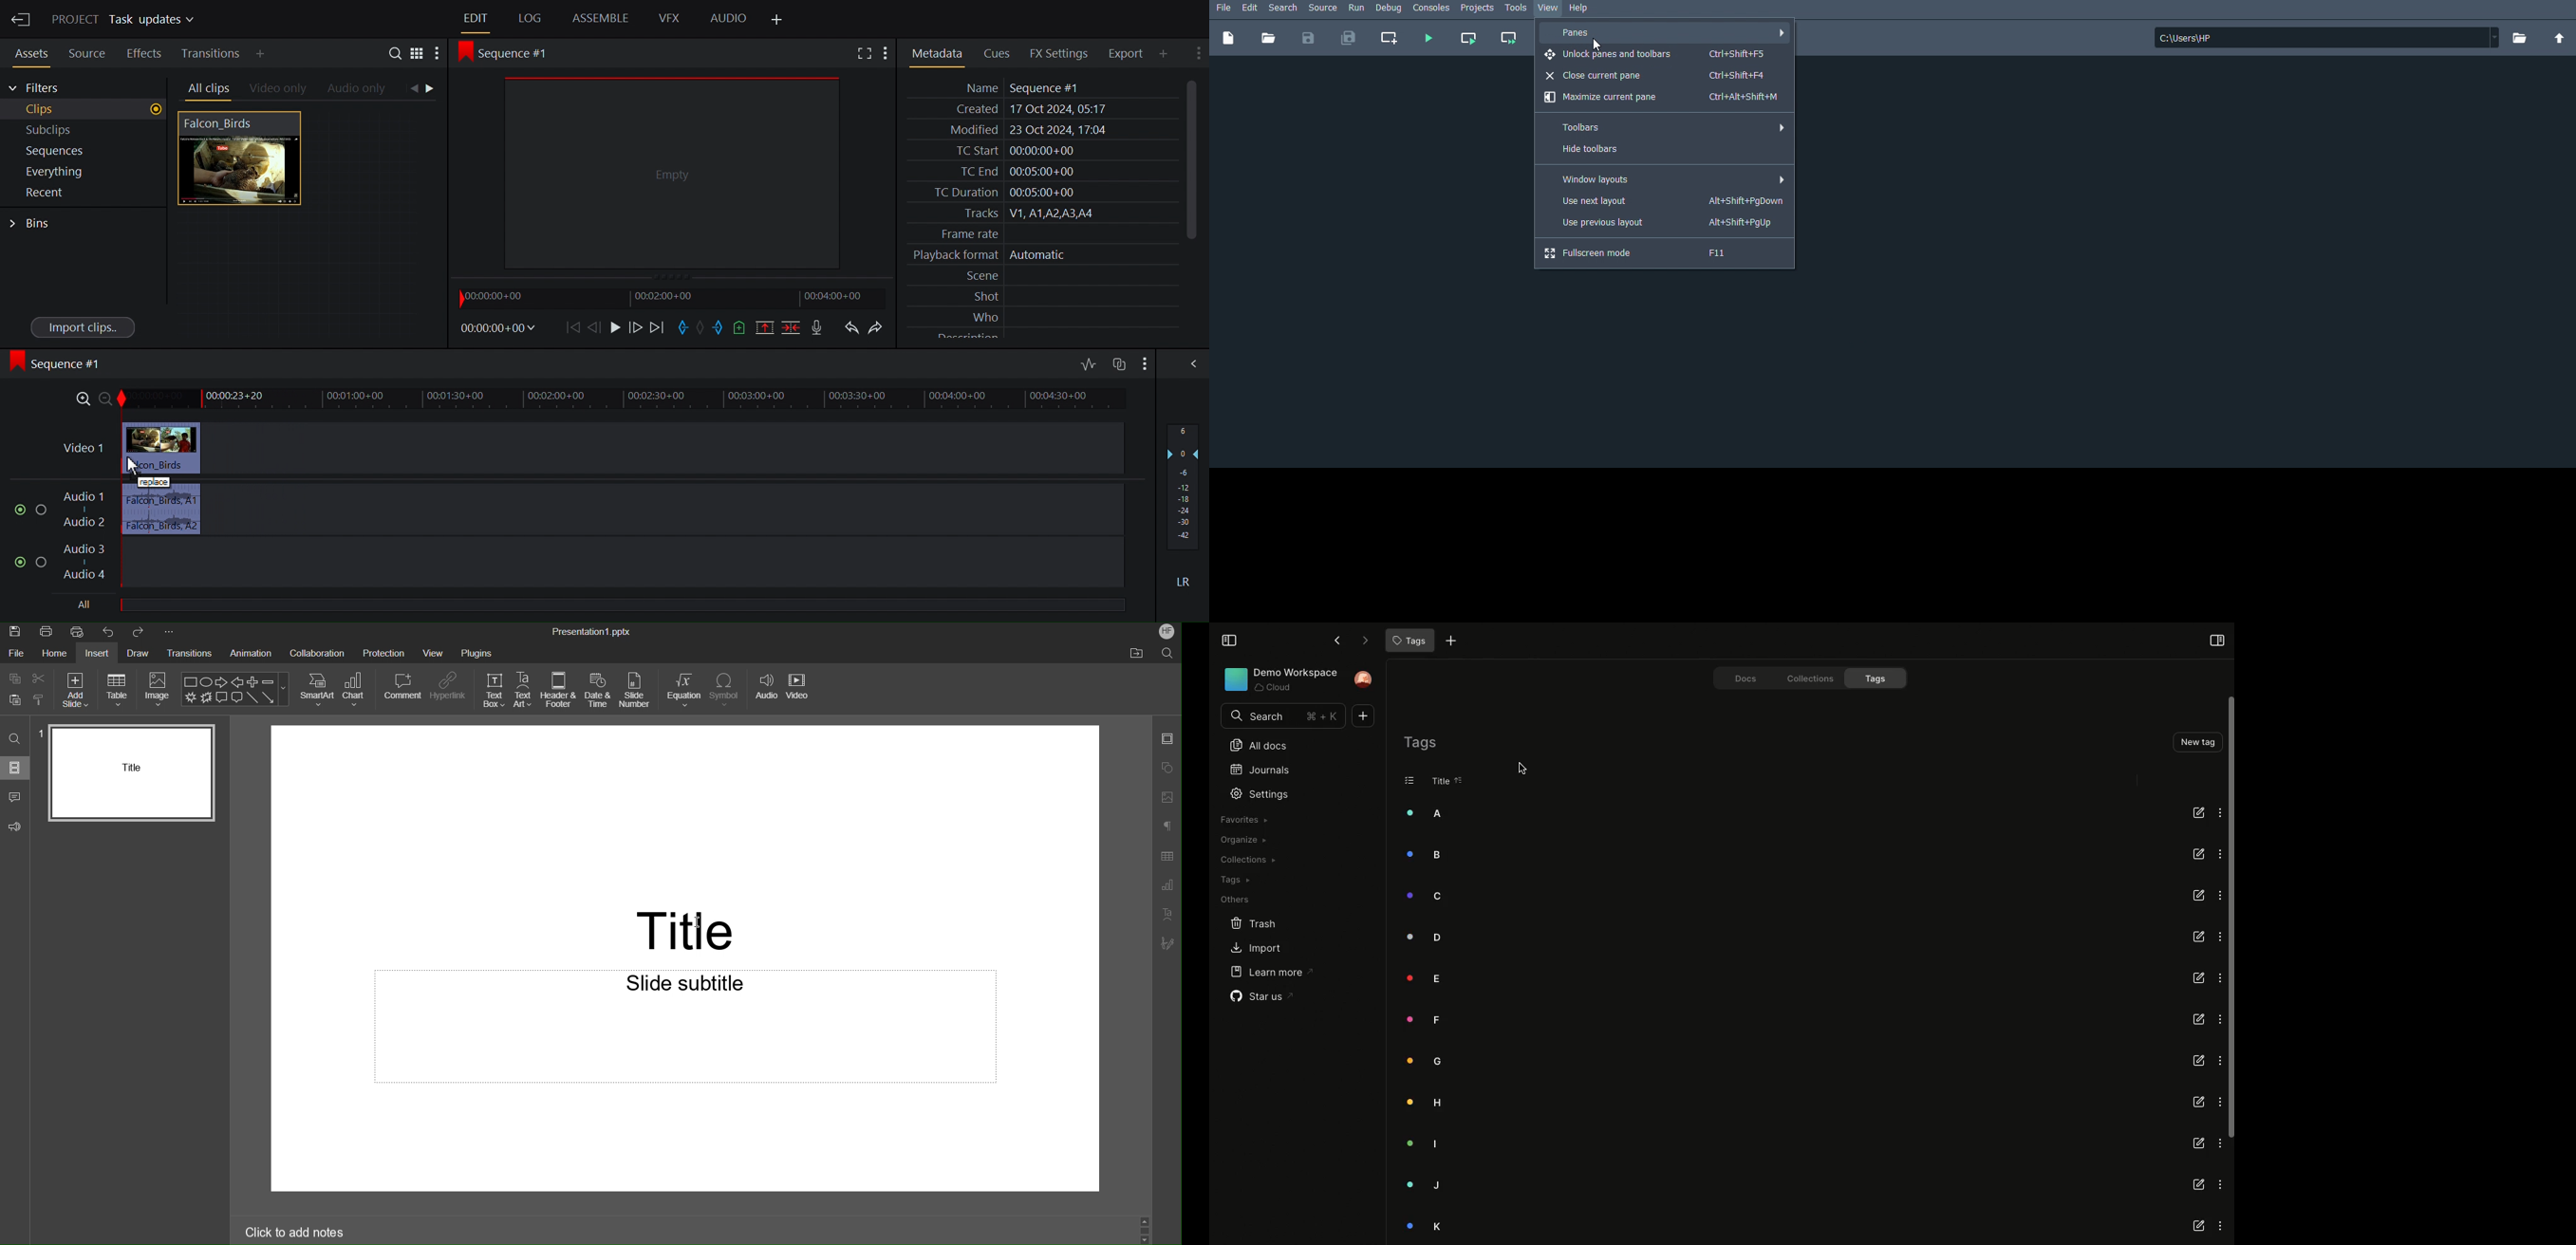 The width and height of the screenshot is (2576, 1260). What do you see at coordinates (1246, 860) in the screenshot?
I see `Collections` at bounding box center [1246, 860].